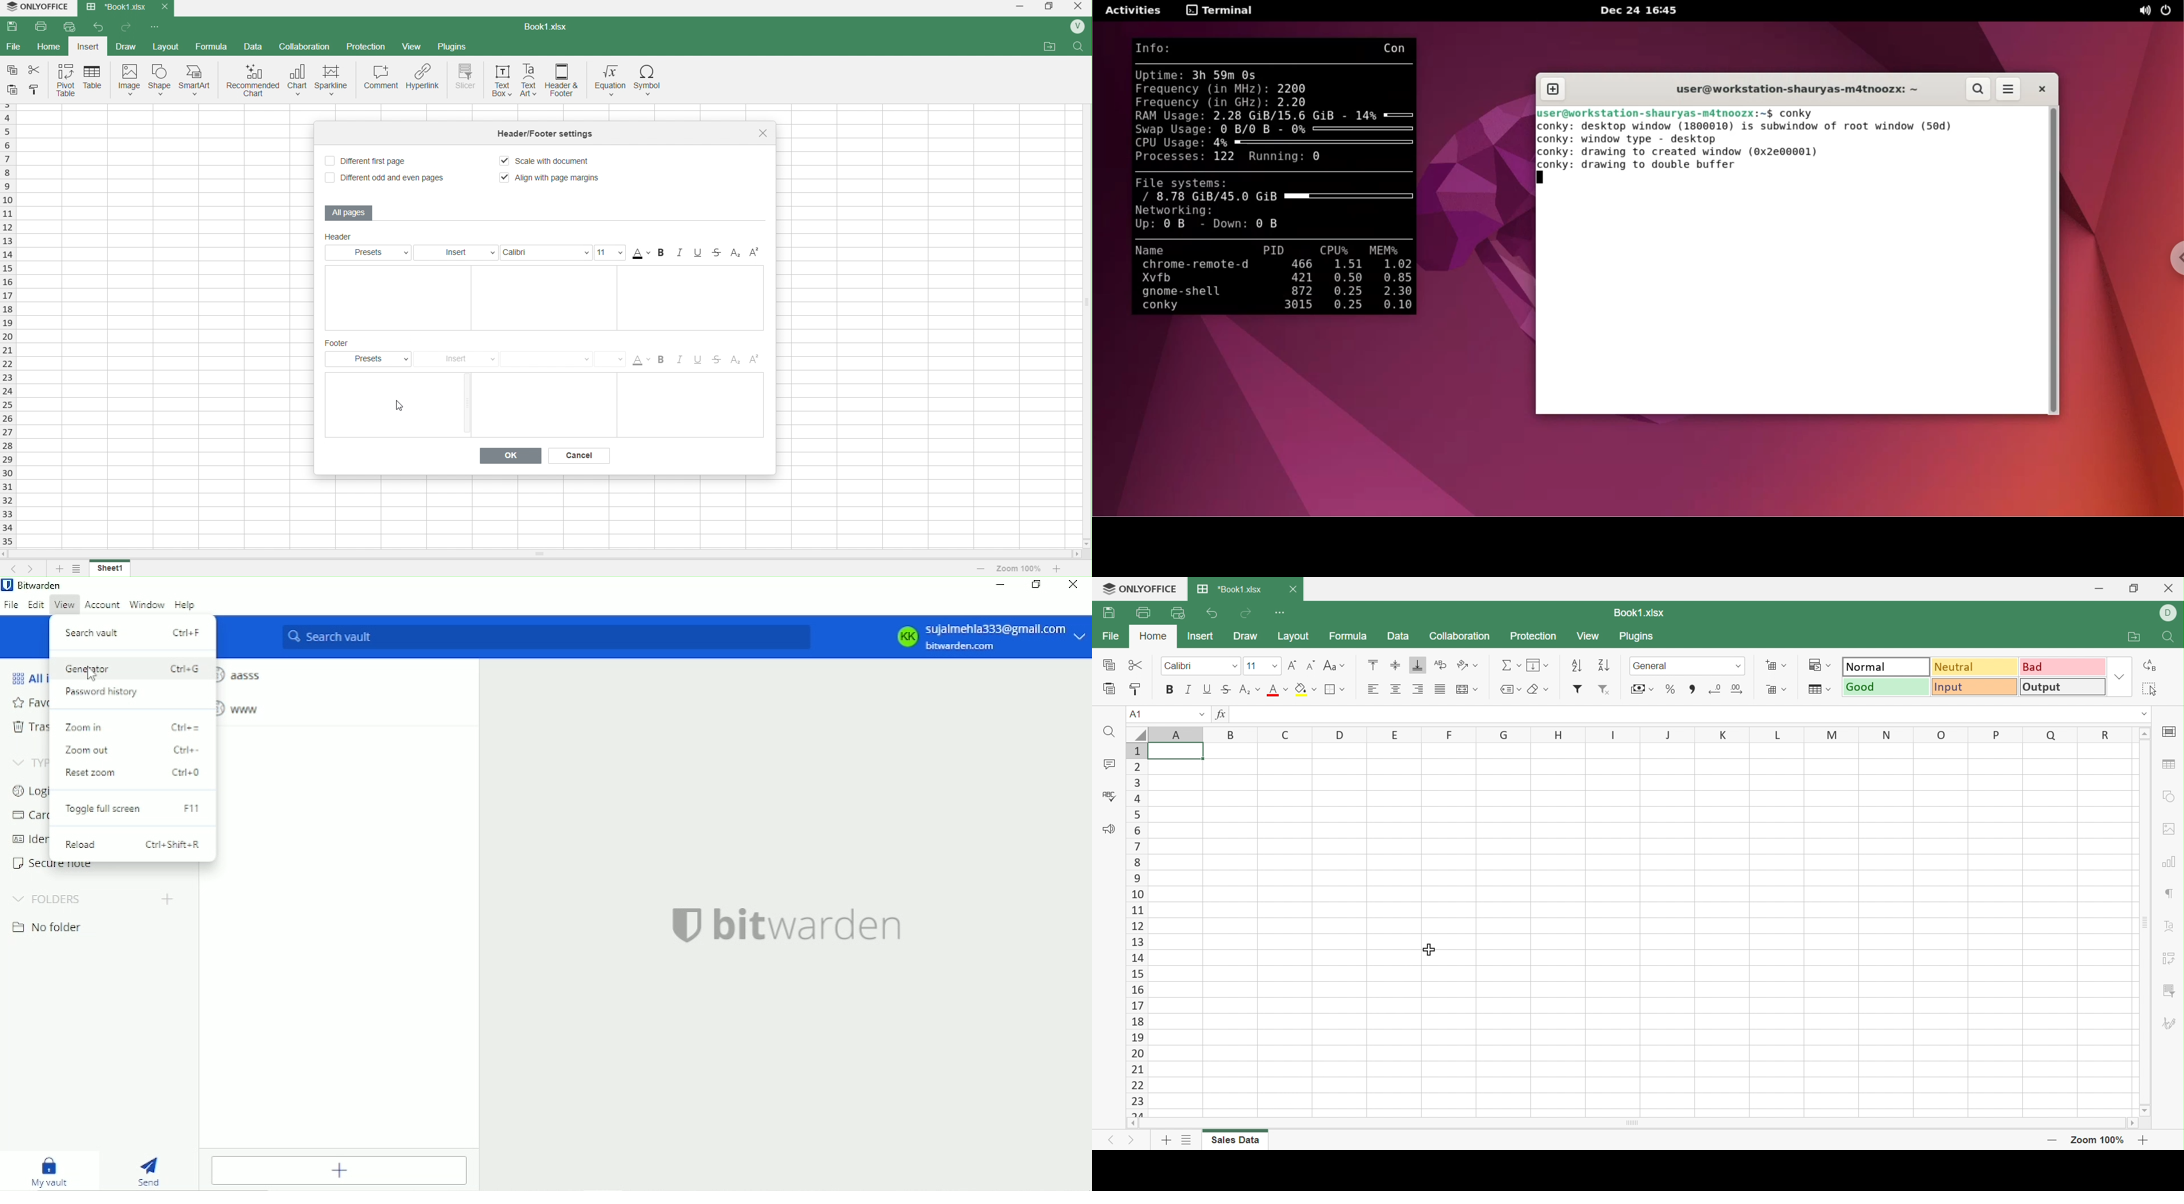 The image size is (2184, 1204). I want to click on Ascending order, so click(1577, 664).